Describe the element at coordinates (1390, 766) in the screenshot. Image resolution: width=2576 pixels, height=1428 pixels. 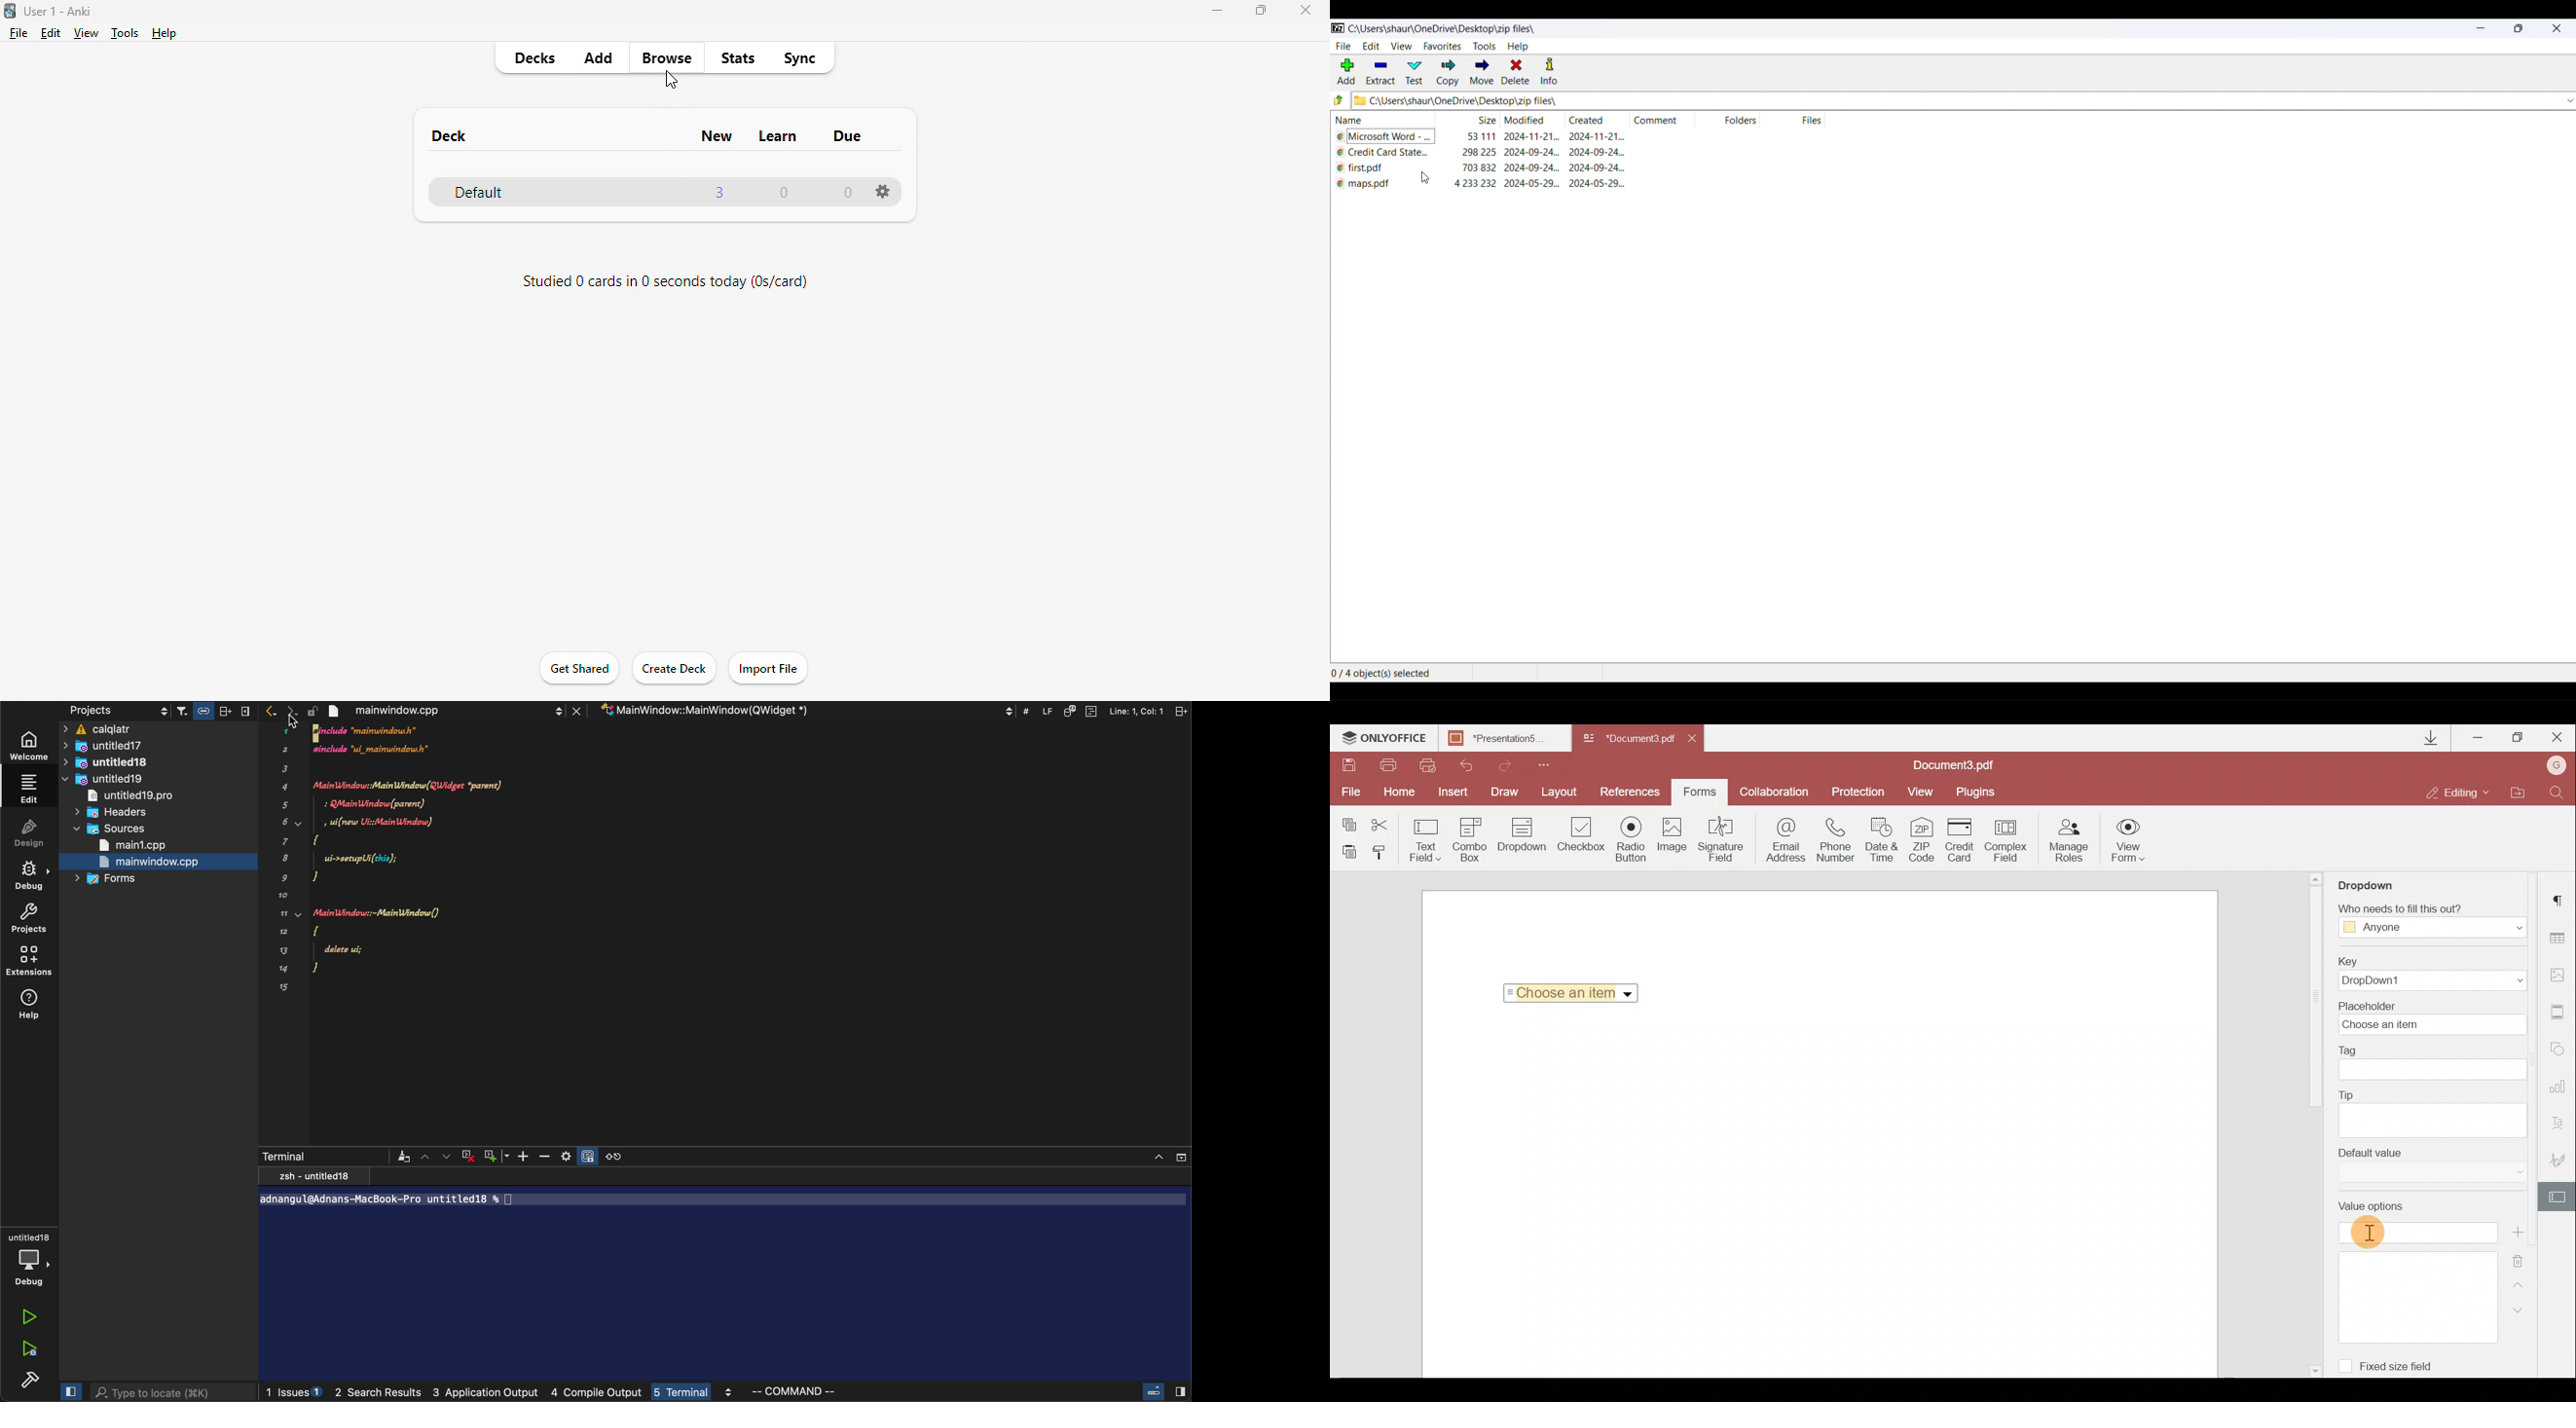
I see `Print file` at that location.